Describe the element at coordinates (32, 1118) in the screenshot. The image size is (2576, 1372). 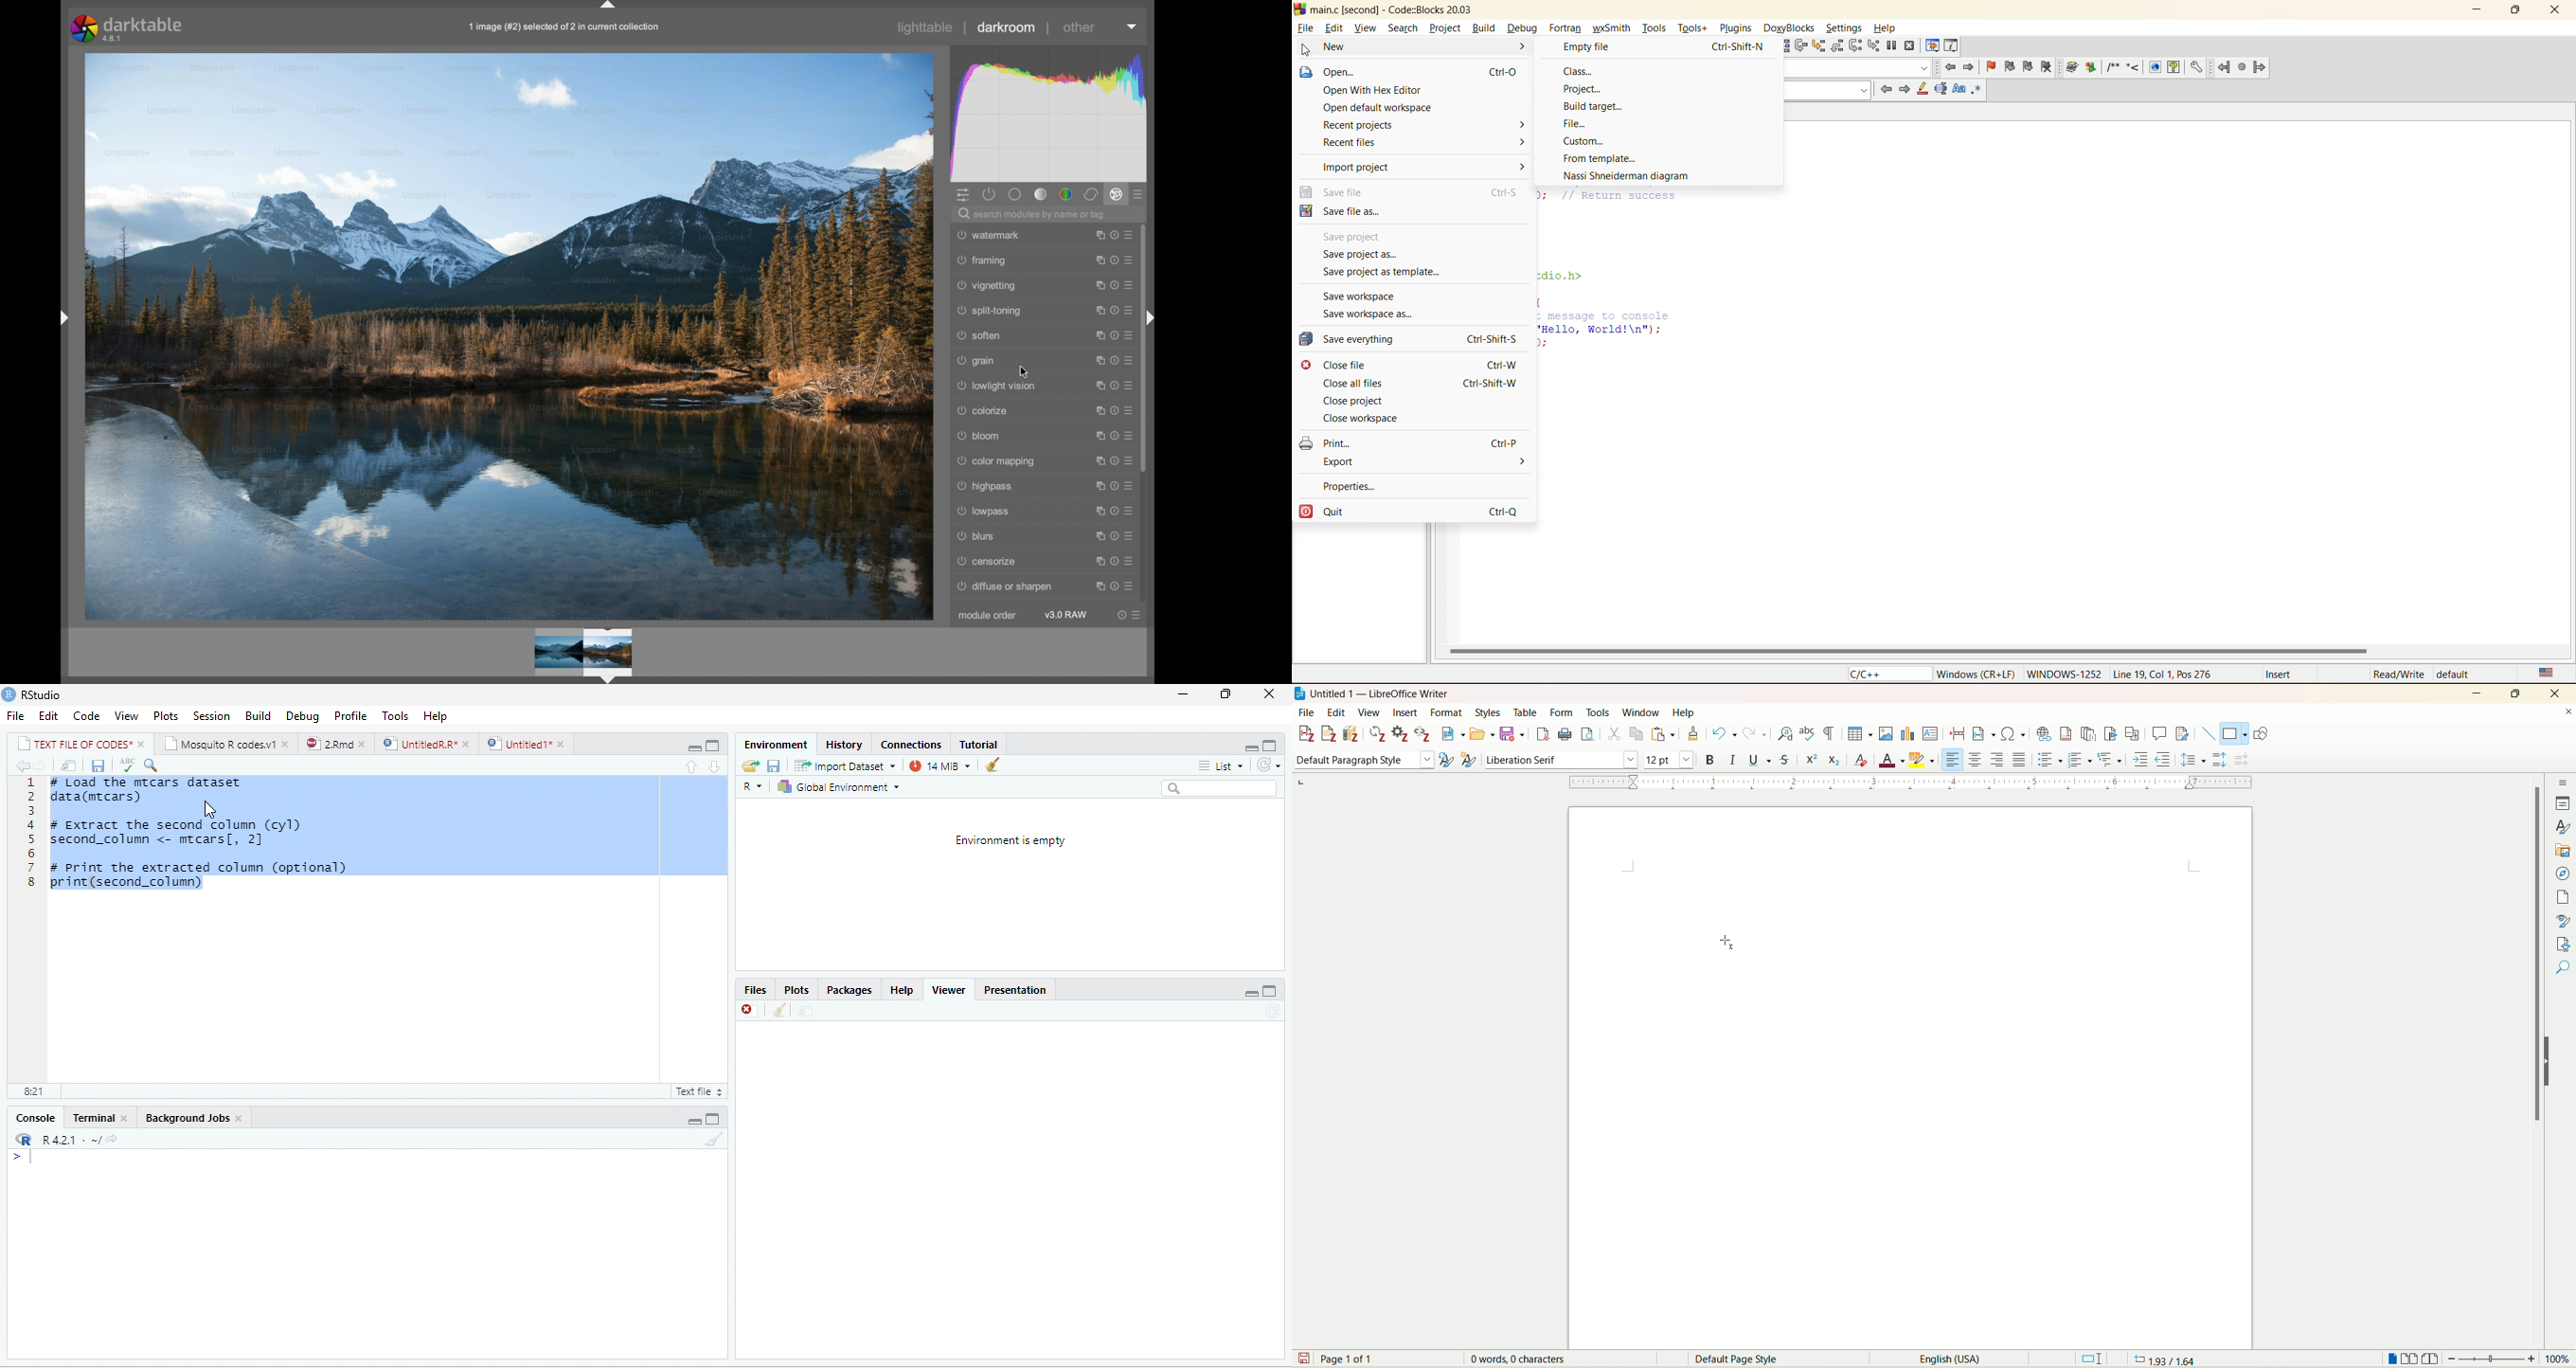
I see `Console` at that location.